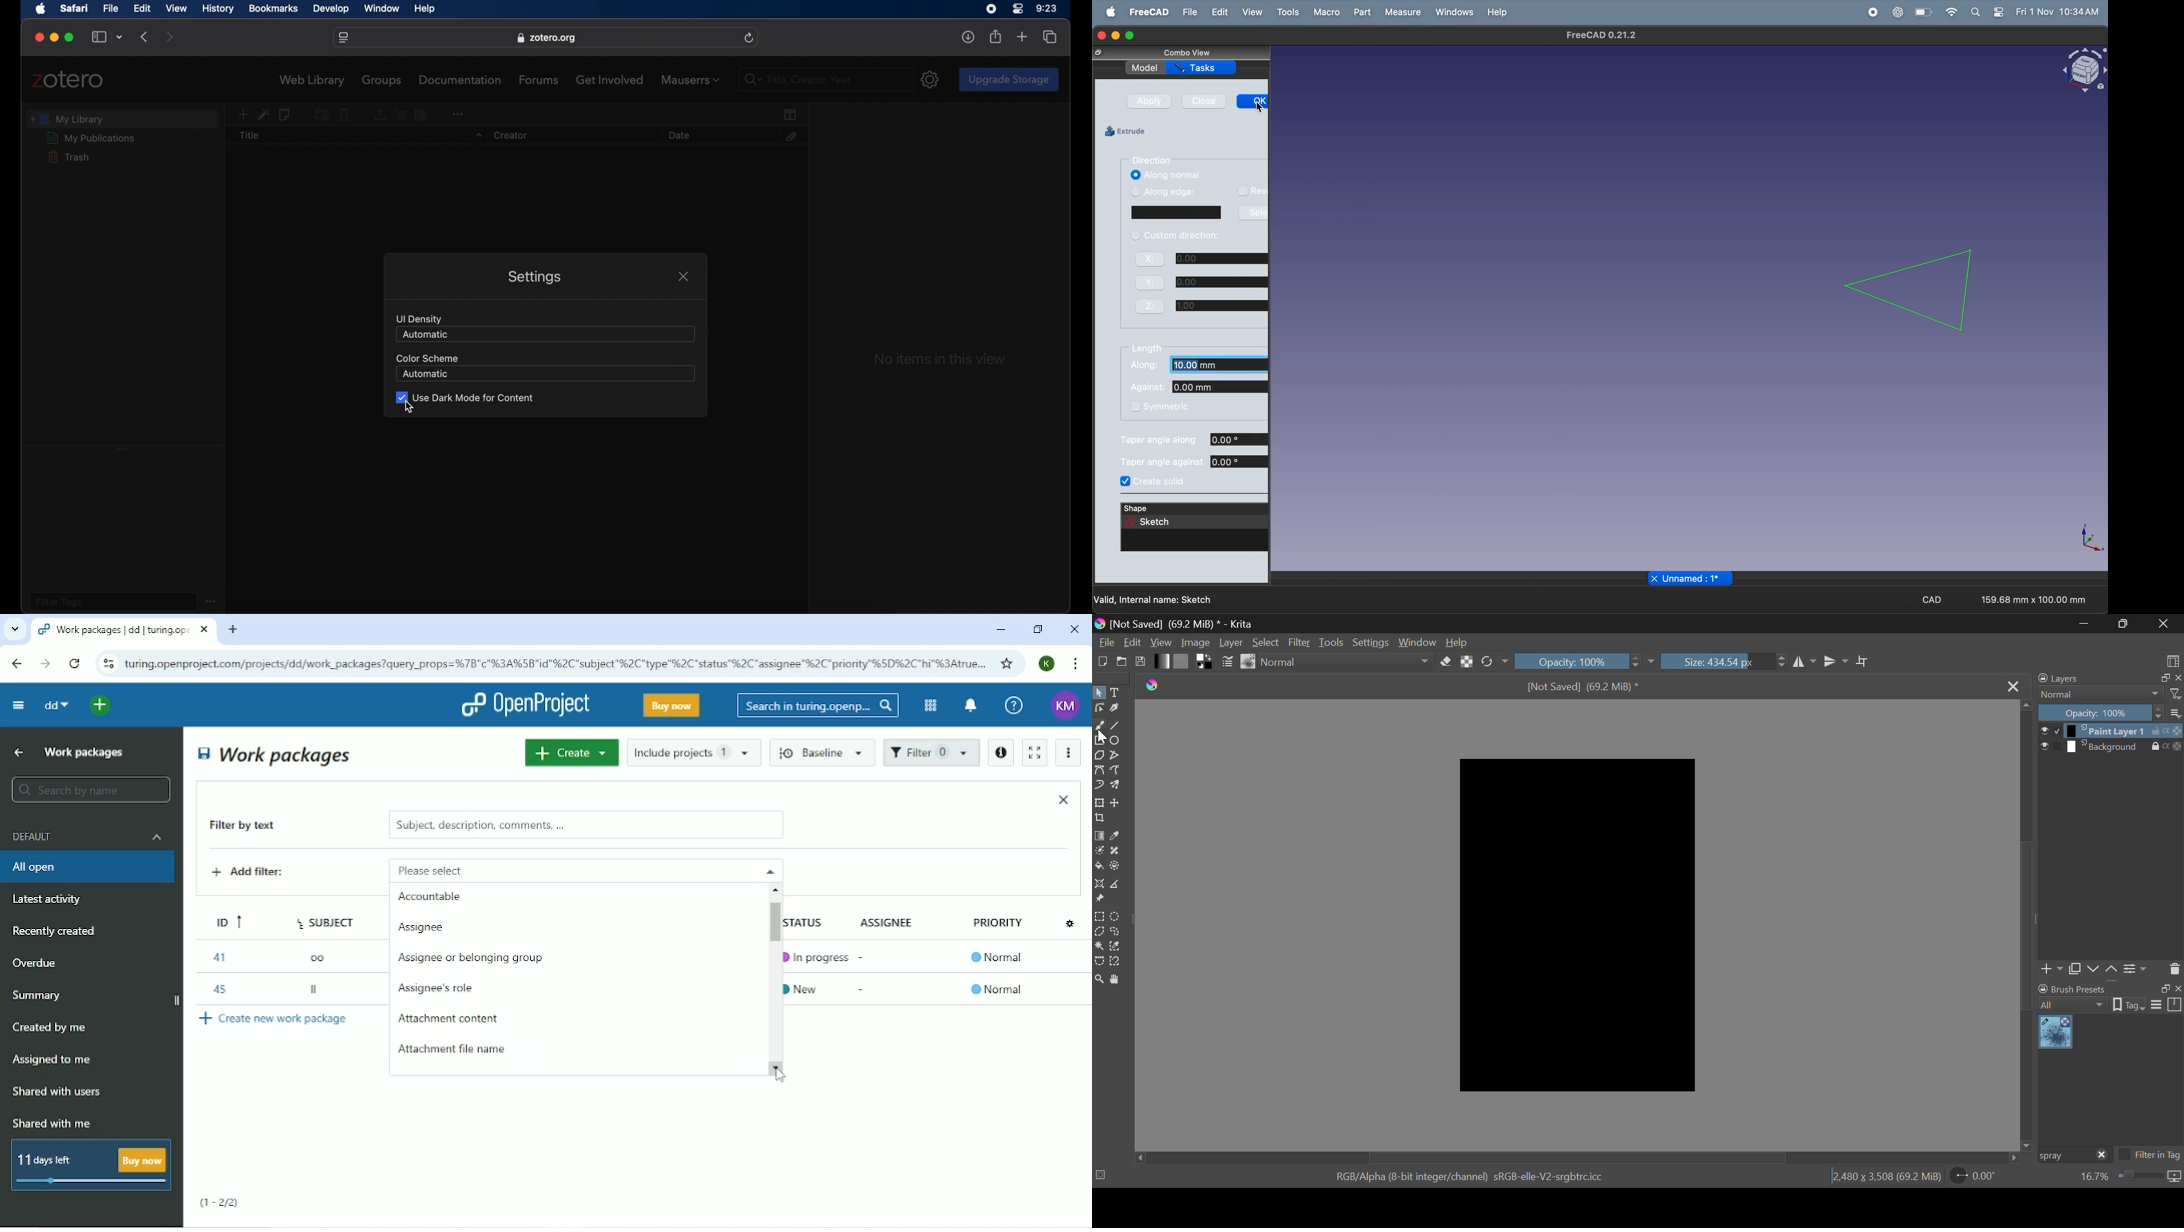 The height and width of the screenshot is (1232, 2184). Describe the element at coordinates (345, 115) in the screenshot. I see `delete` at that location.